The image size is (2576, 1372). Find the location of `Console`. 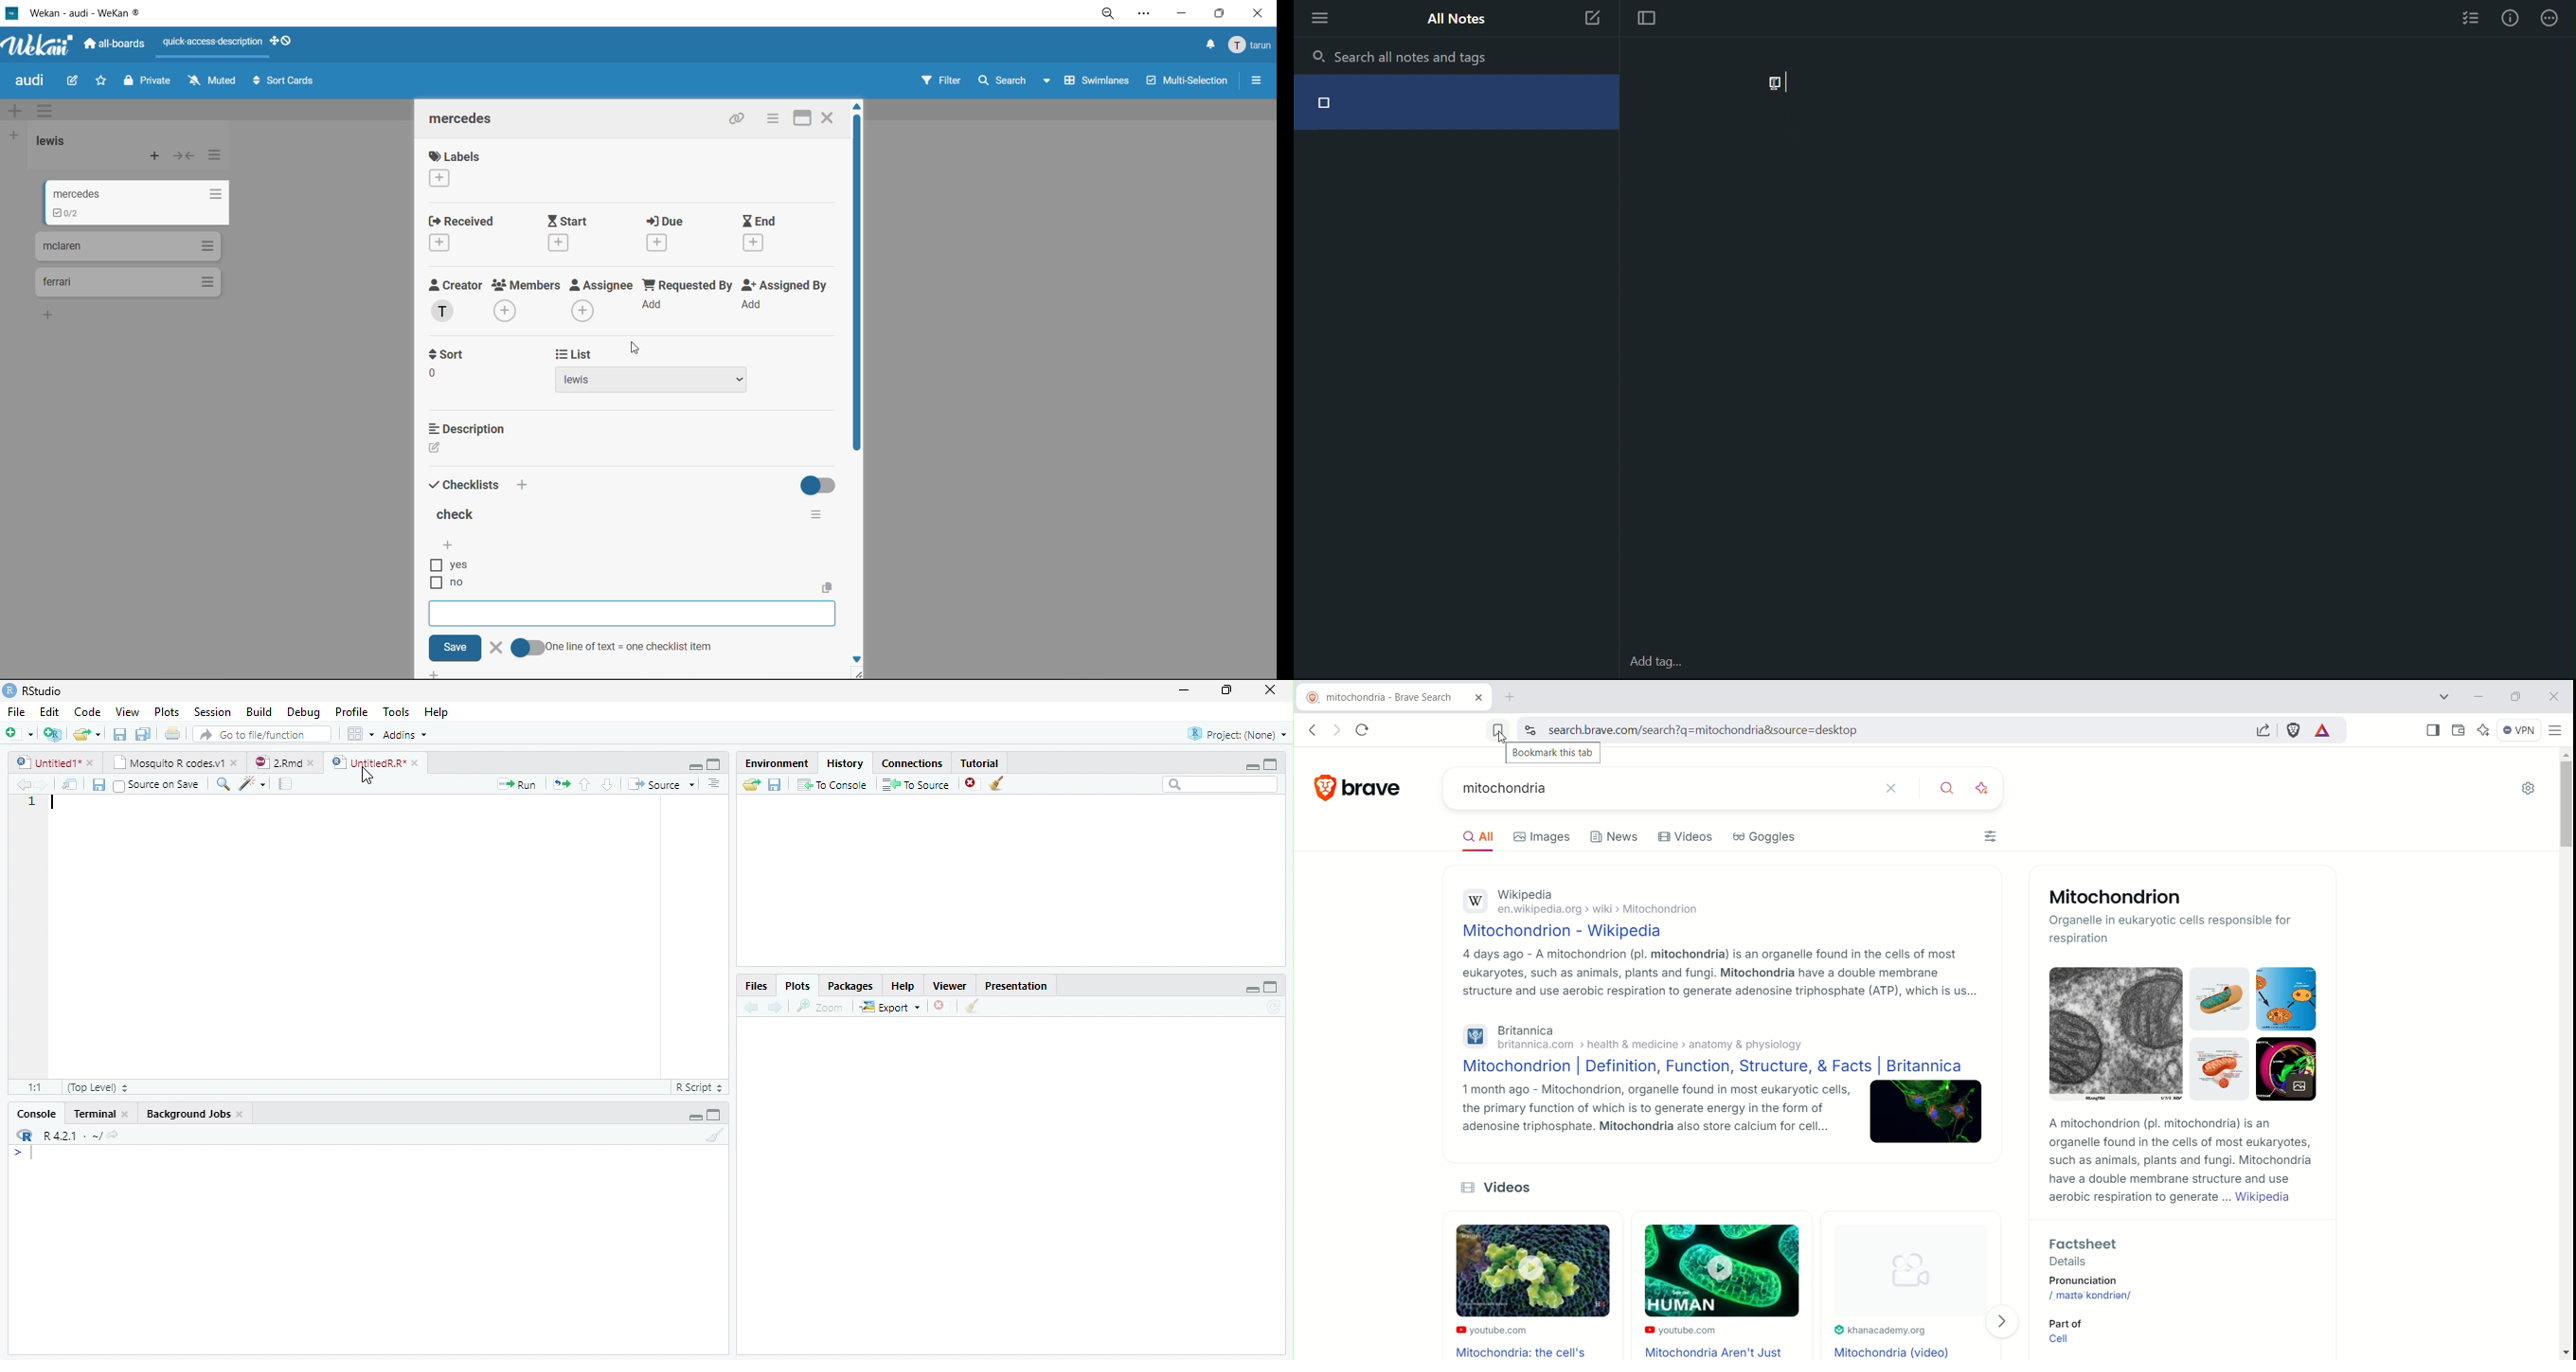

Console is located at coordinates (37, 1113).